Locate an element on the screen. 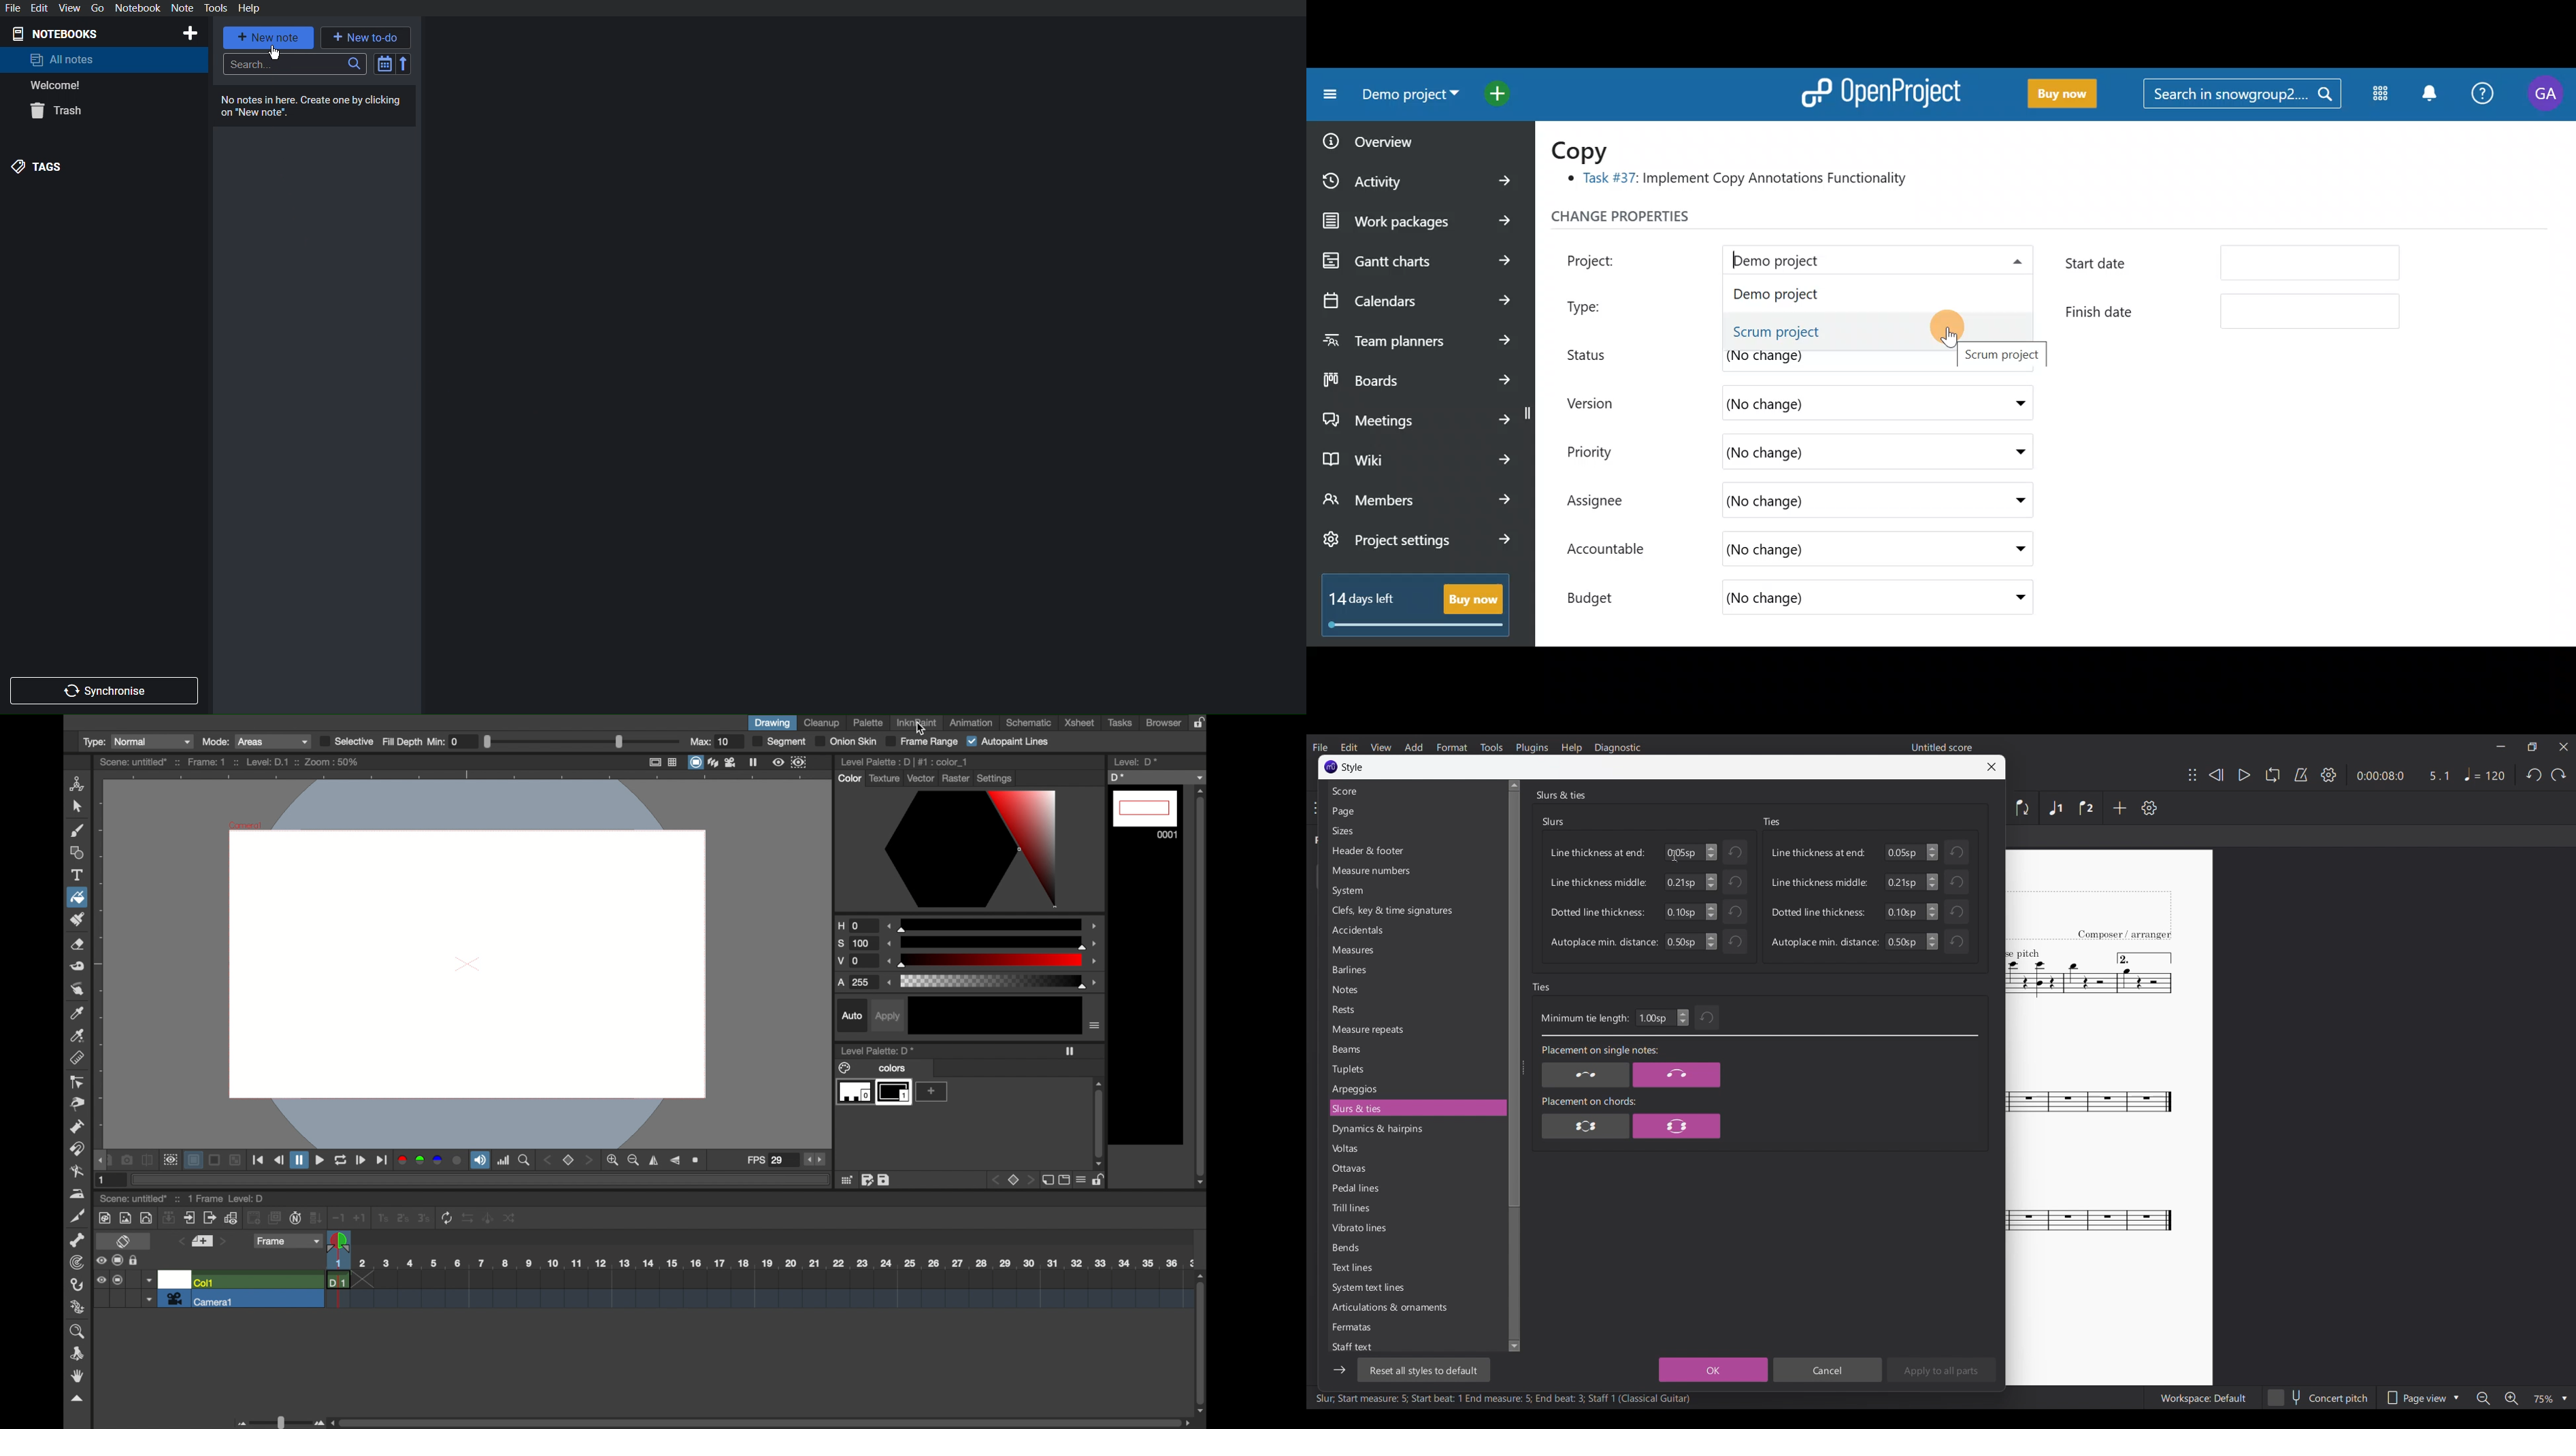 This screenshot has height=1456, width=2576. pinch tool is located at coordinates (78, 1105).